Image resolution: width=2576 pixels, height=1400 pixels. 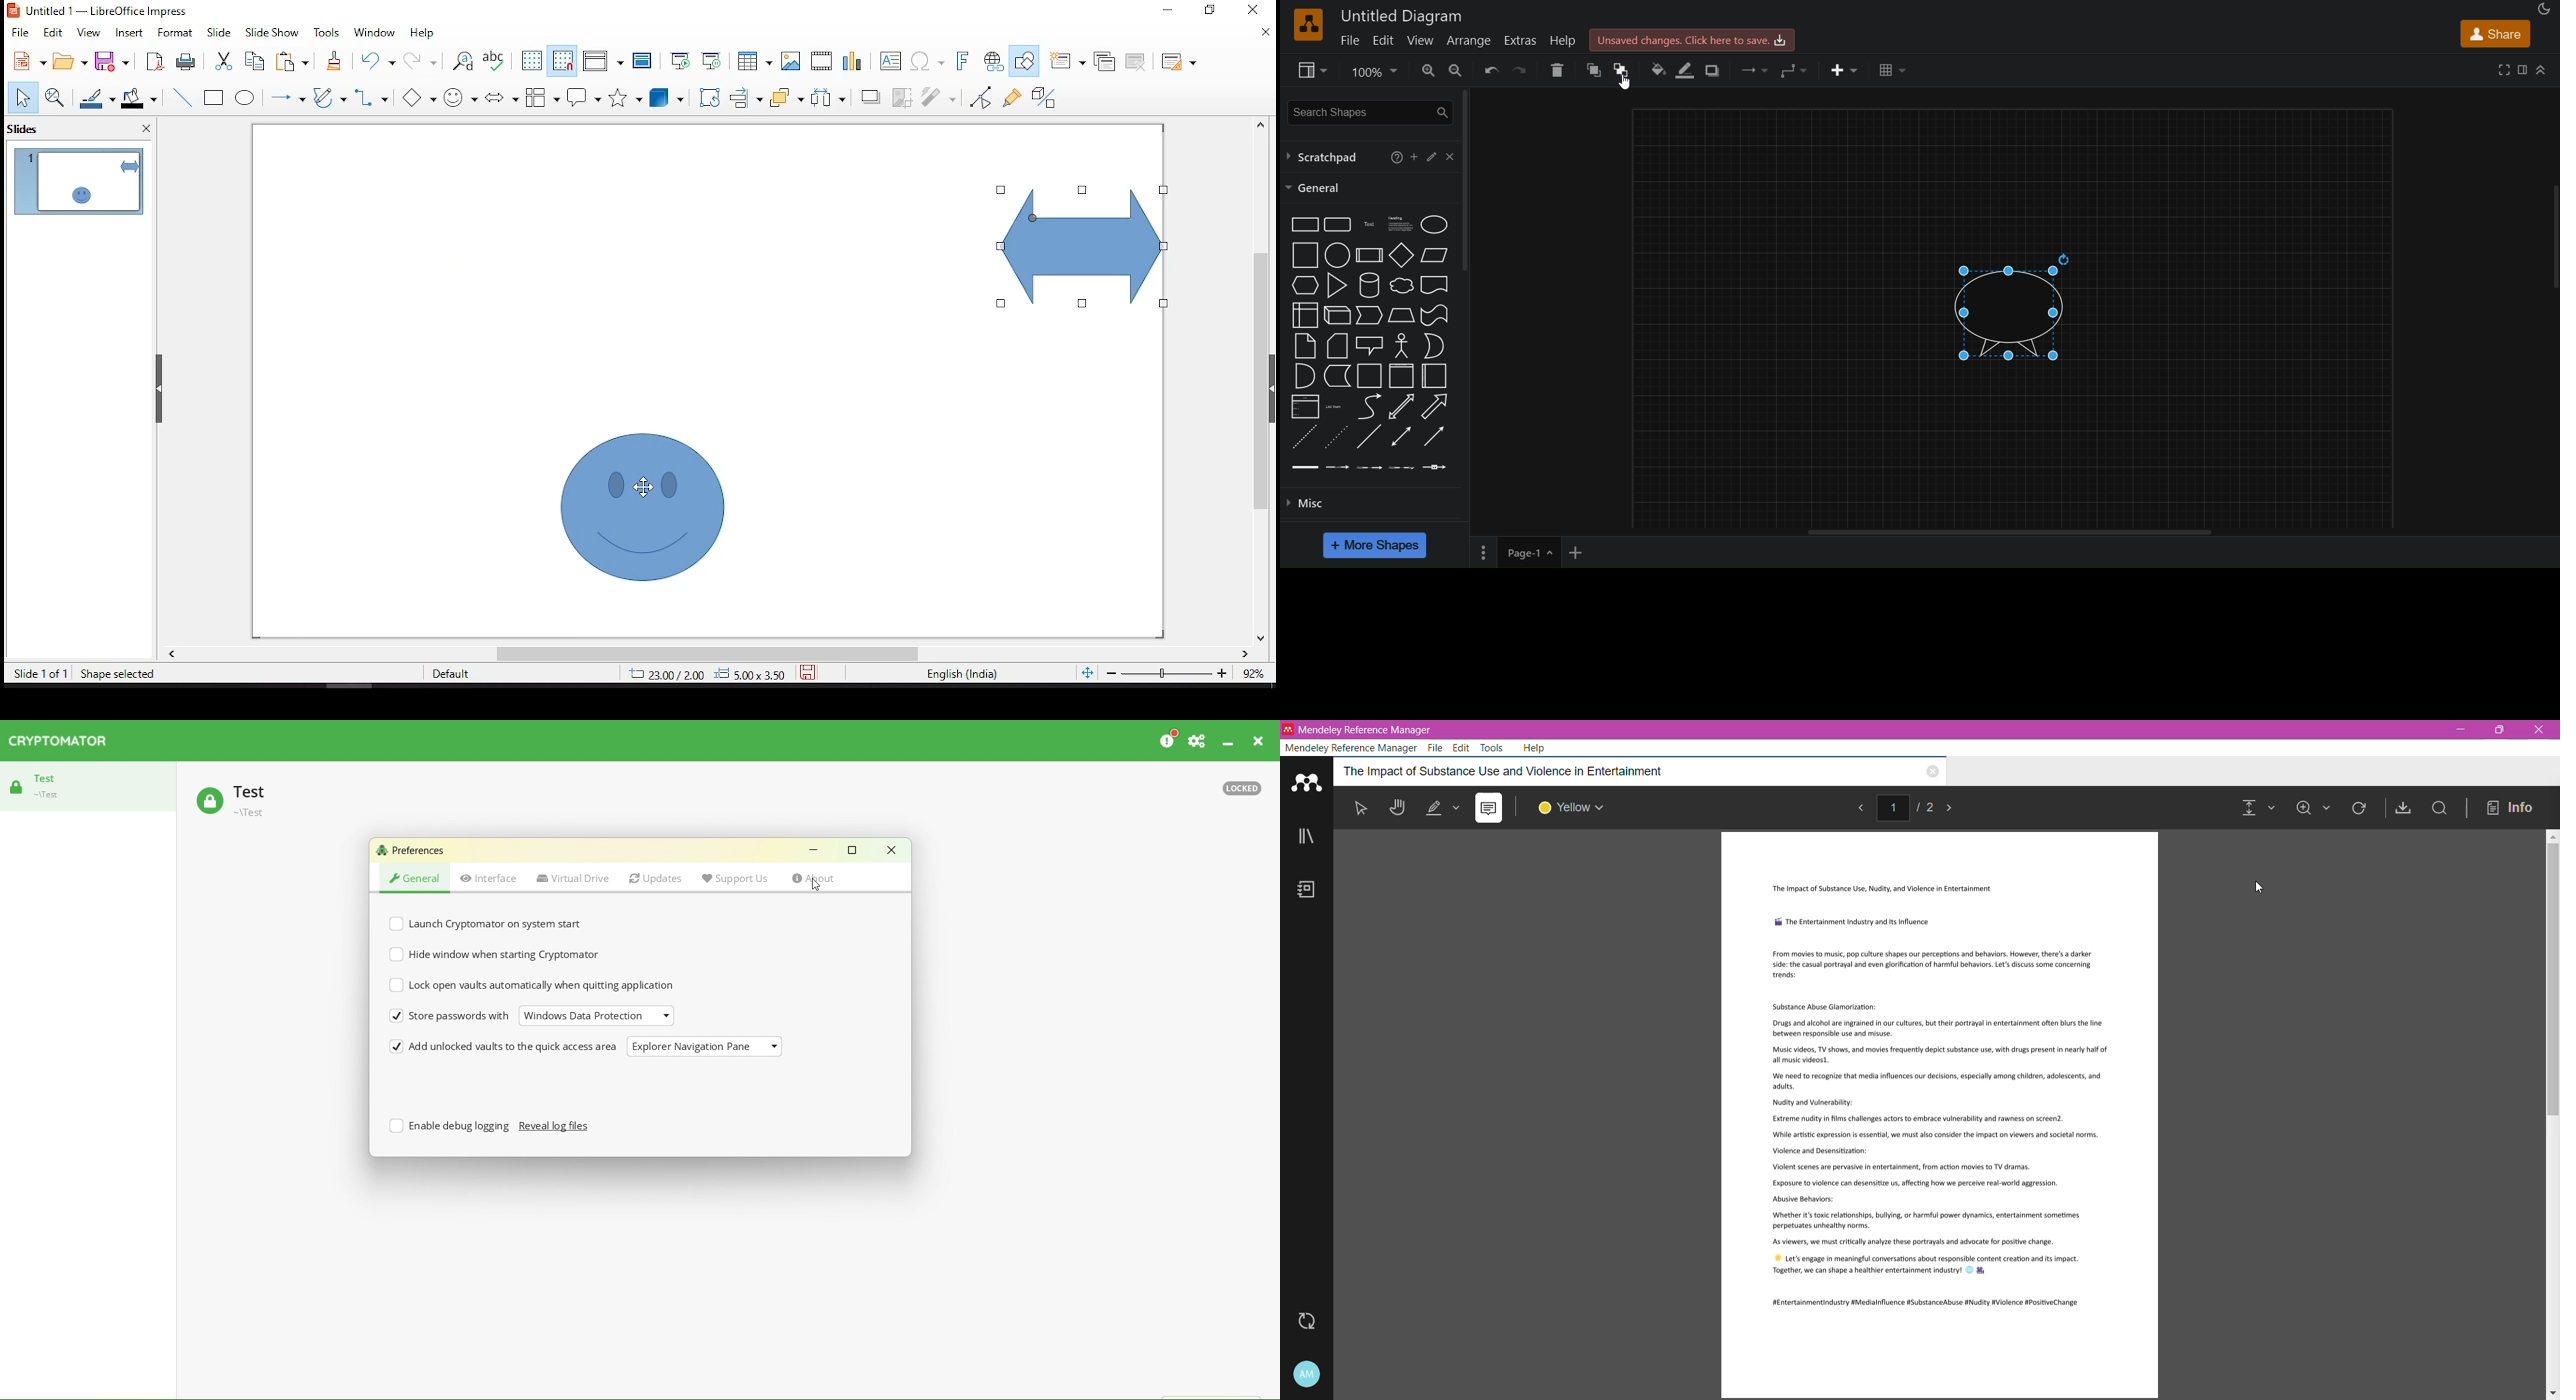 I want to click on misc, so click(x=1311, y=503).